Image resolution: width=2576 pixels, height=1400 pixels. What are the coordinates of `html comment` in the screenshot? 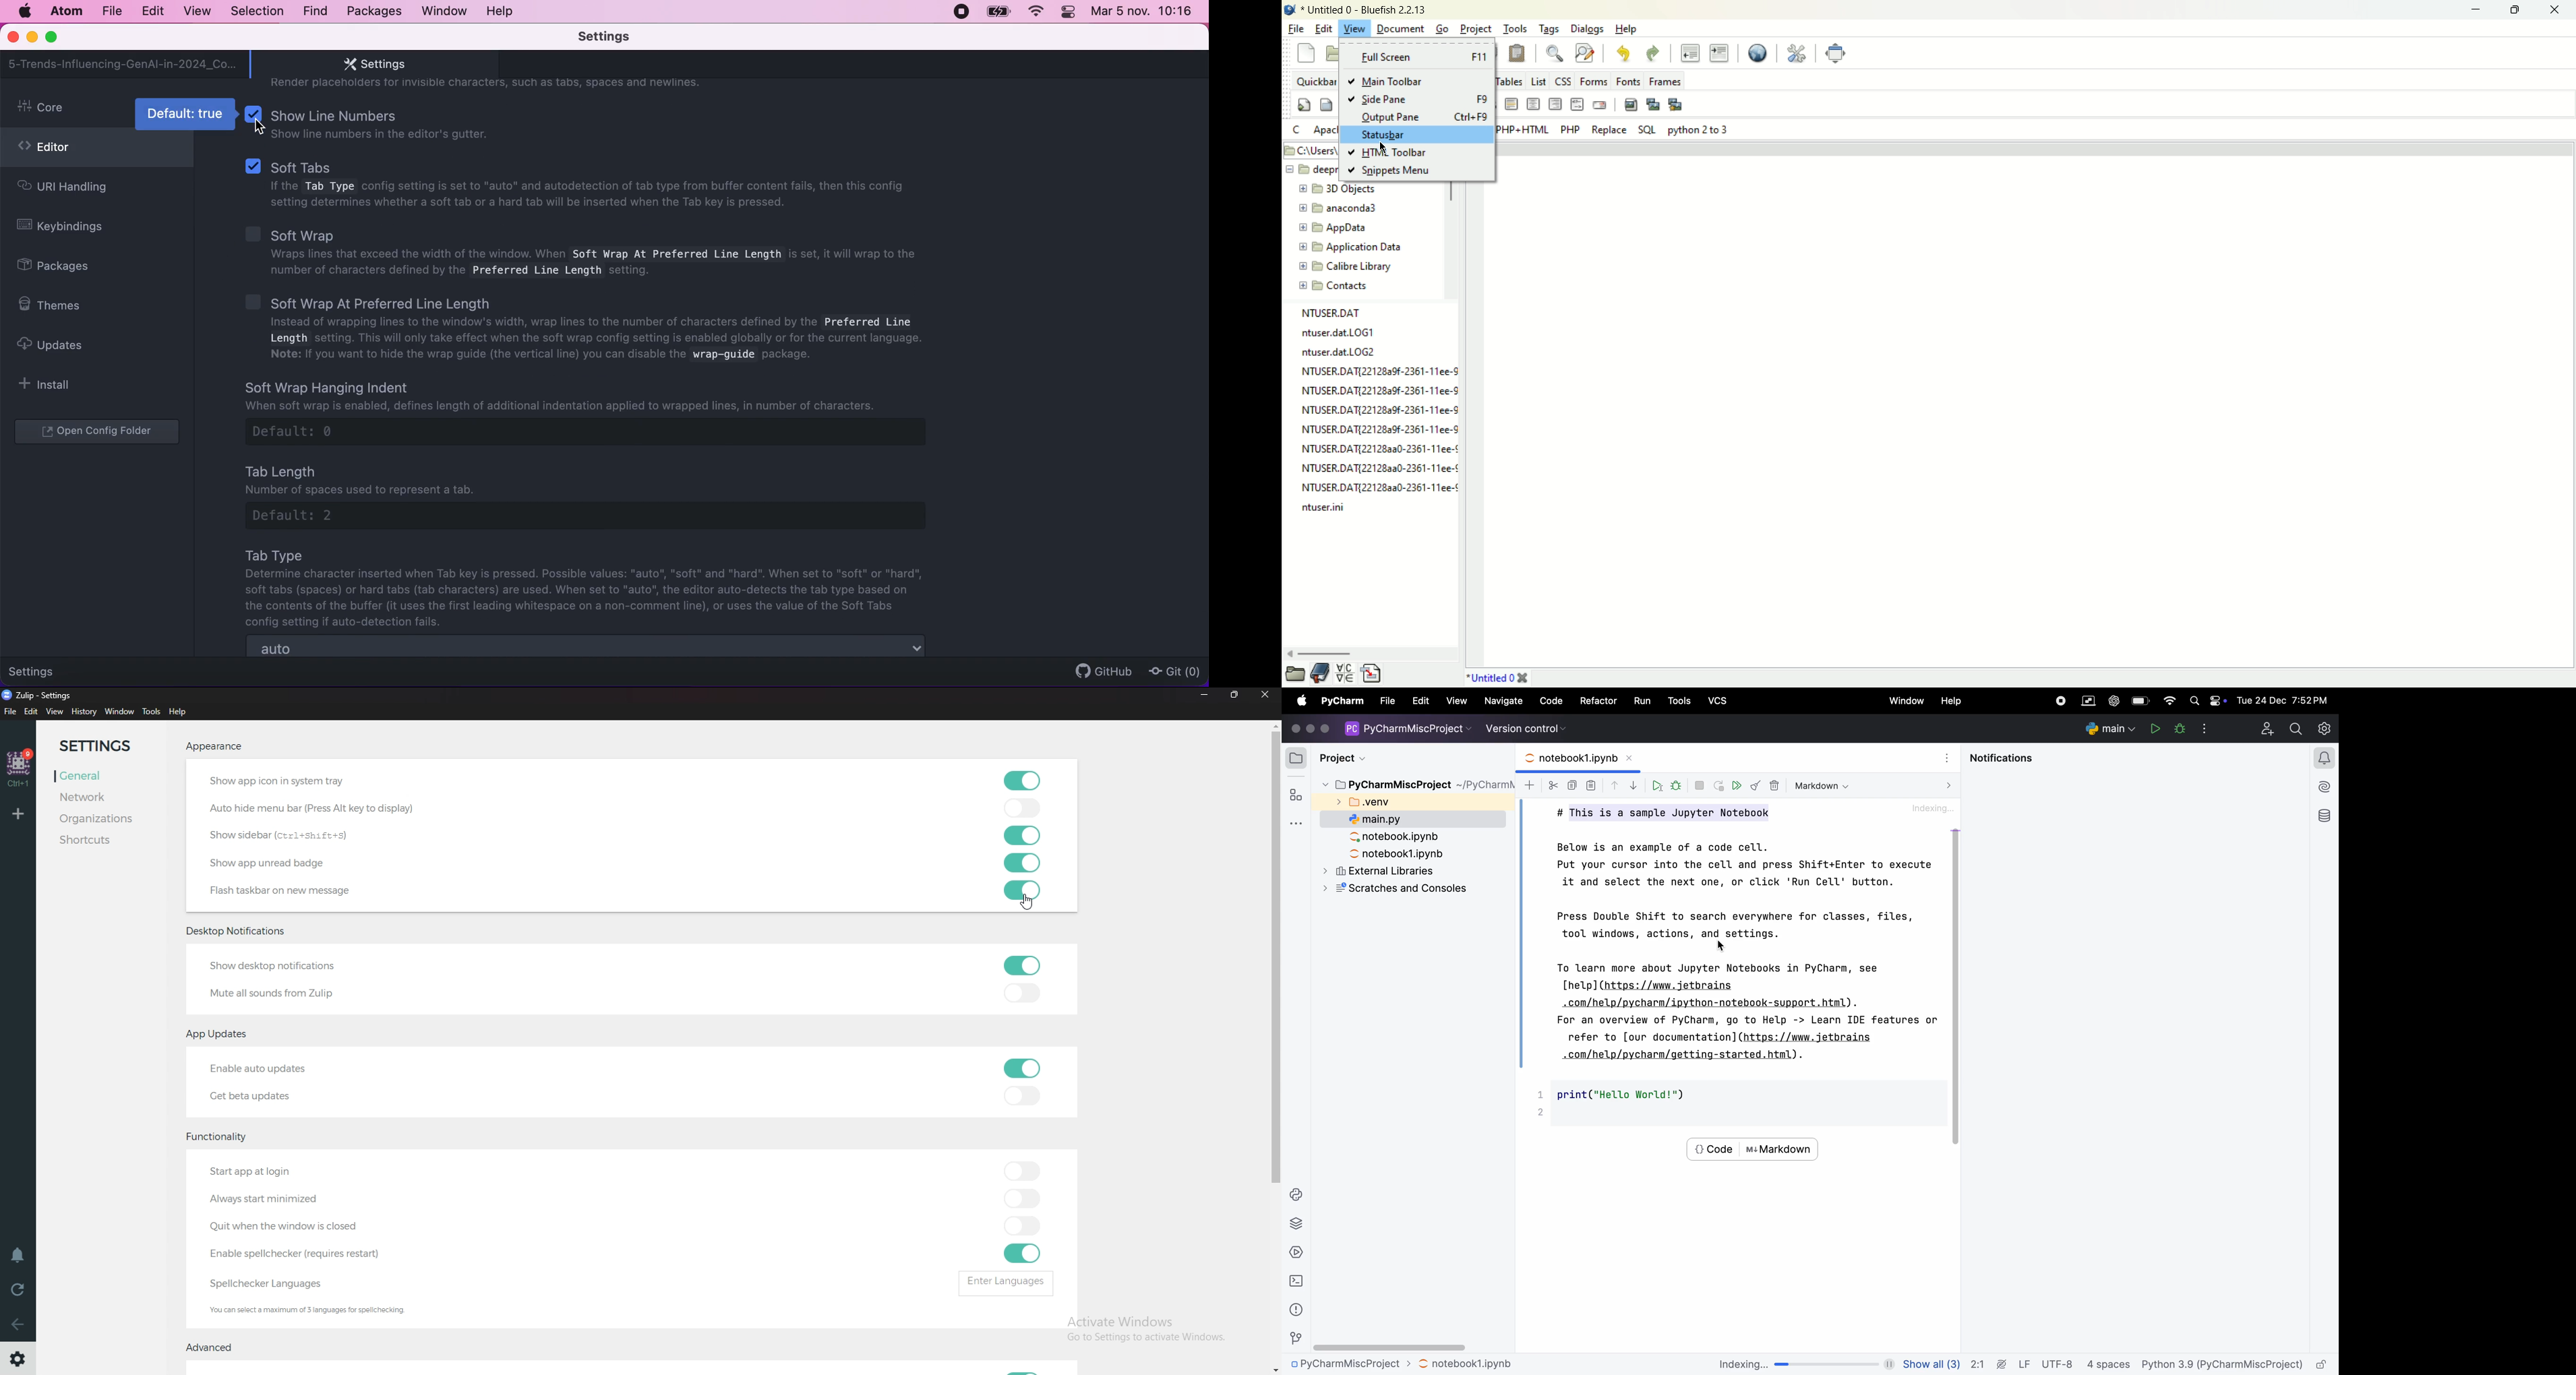 It's located at (1578, 105).